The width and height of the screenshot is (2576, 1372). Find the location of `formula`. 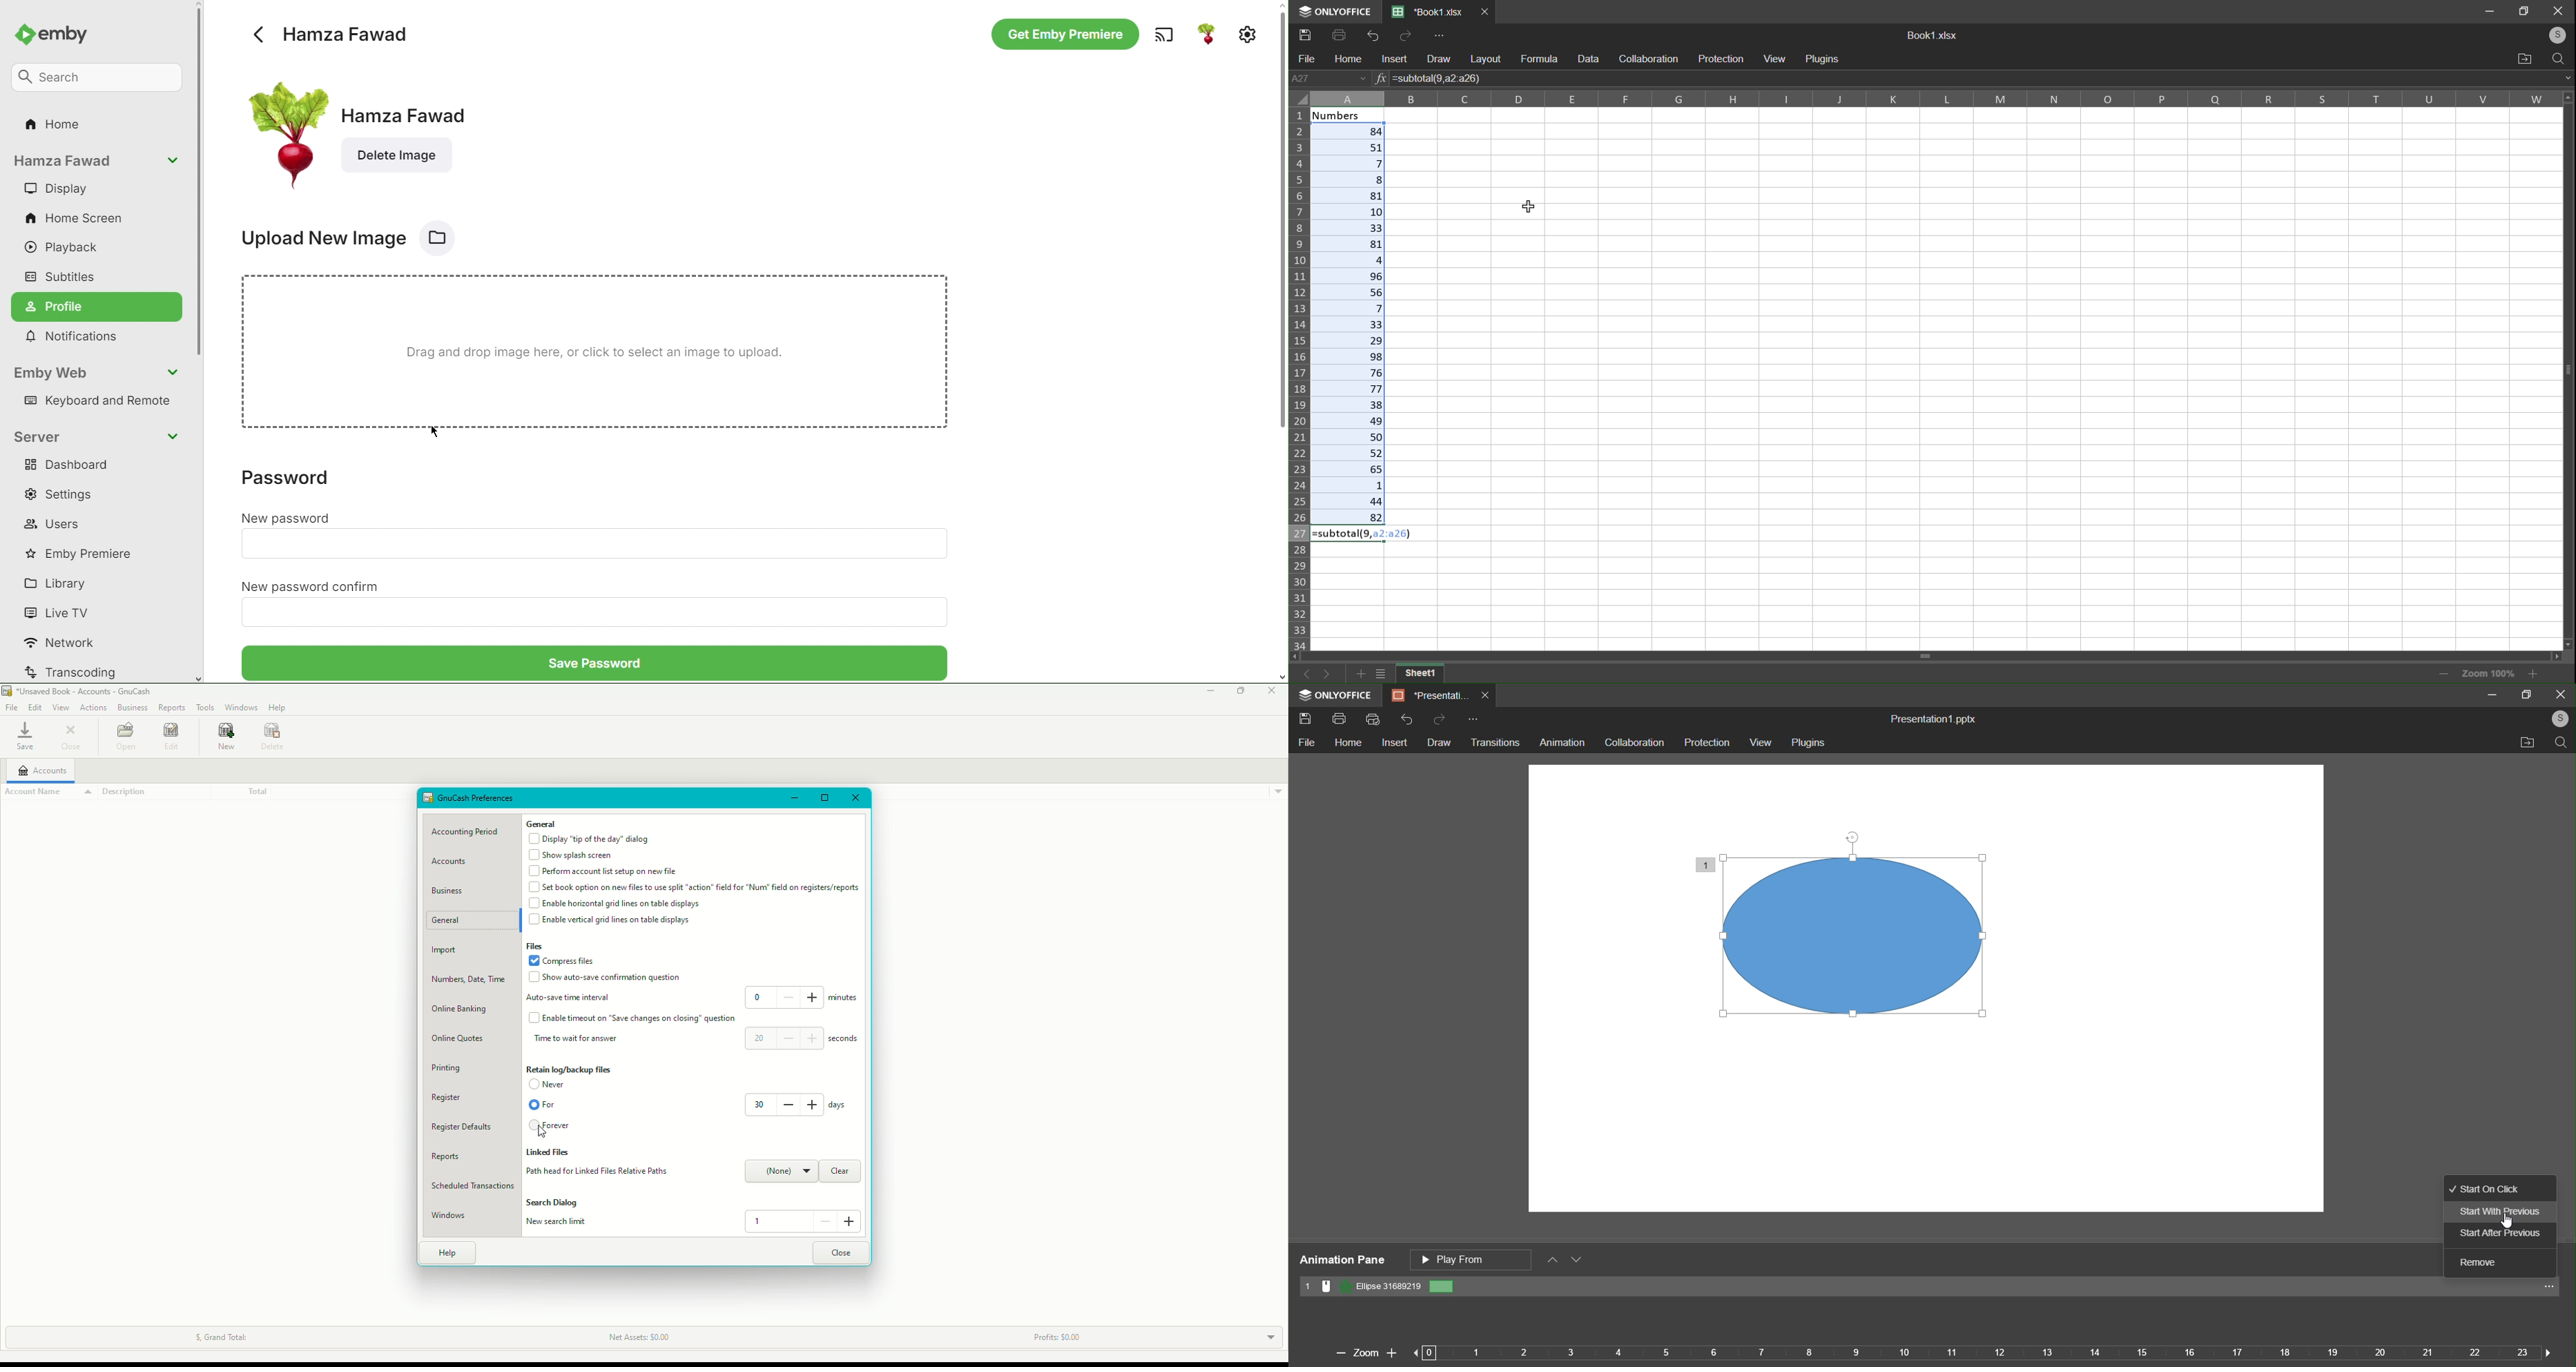

formula is located at coordinates (1539, 58).